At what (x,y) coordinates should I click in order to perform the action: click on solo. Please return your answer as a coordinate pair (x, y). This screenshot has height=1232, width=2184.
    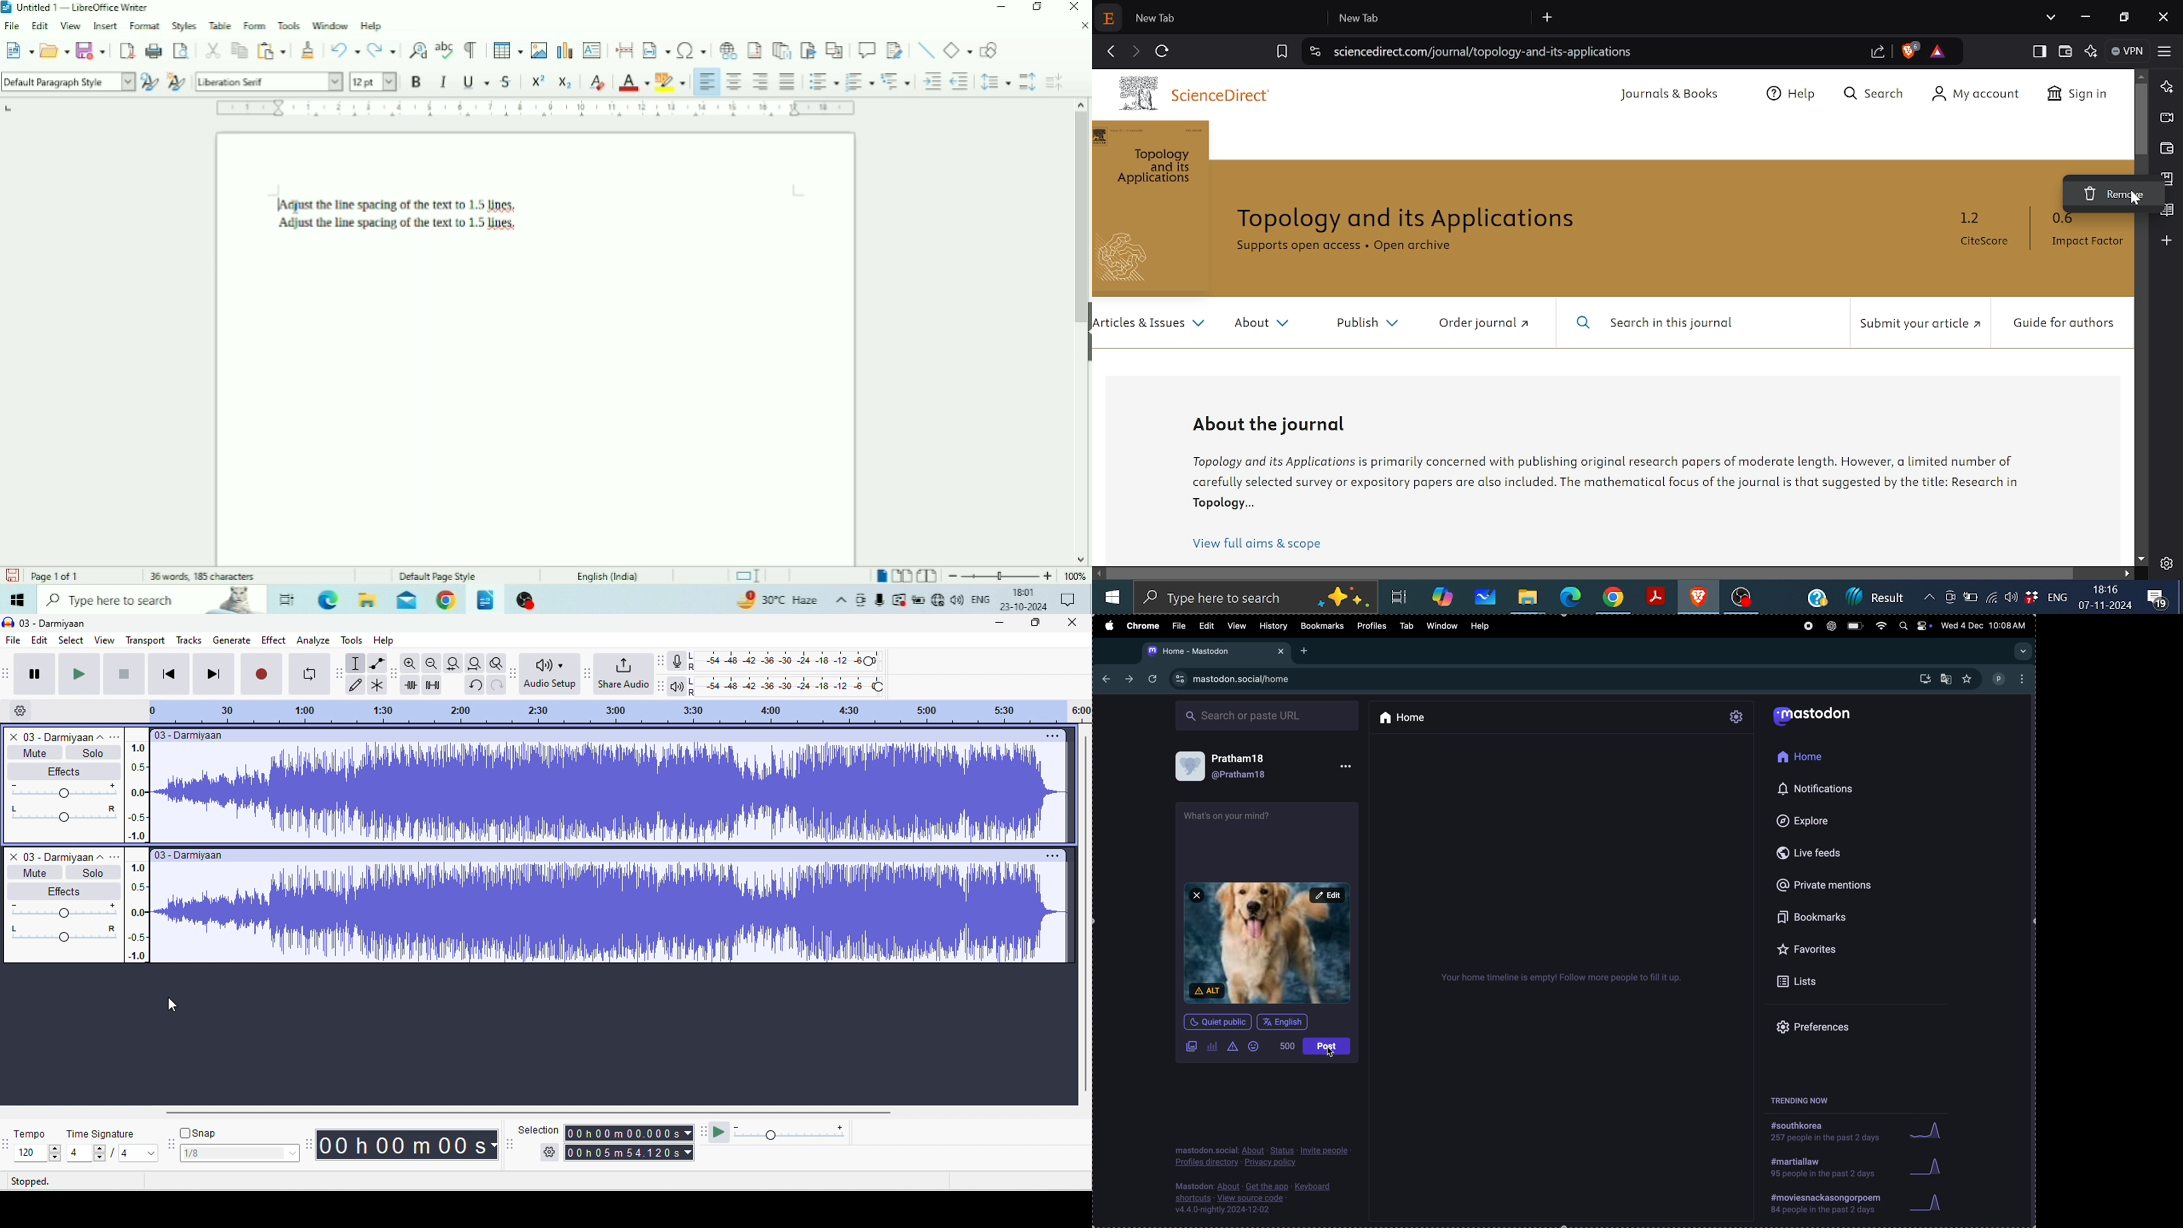
    Looking at the image, I should click on (92, 872).